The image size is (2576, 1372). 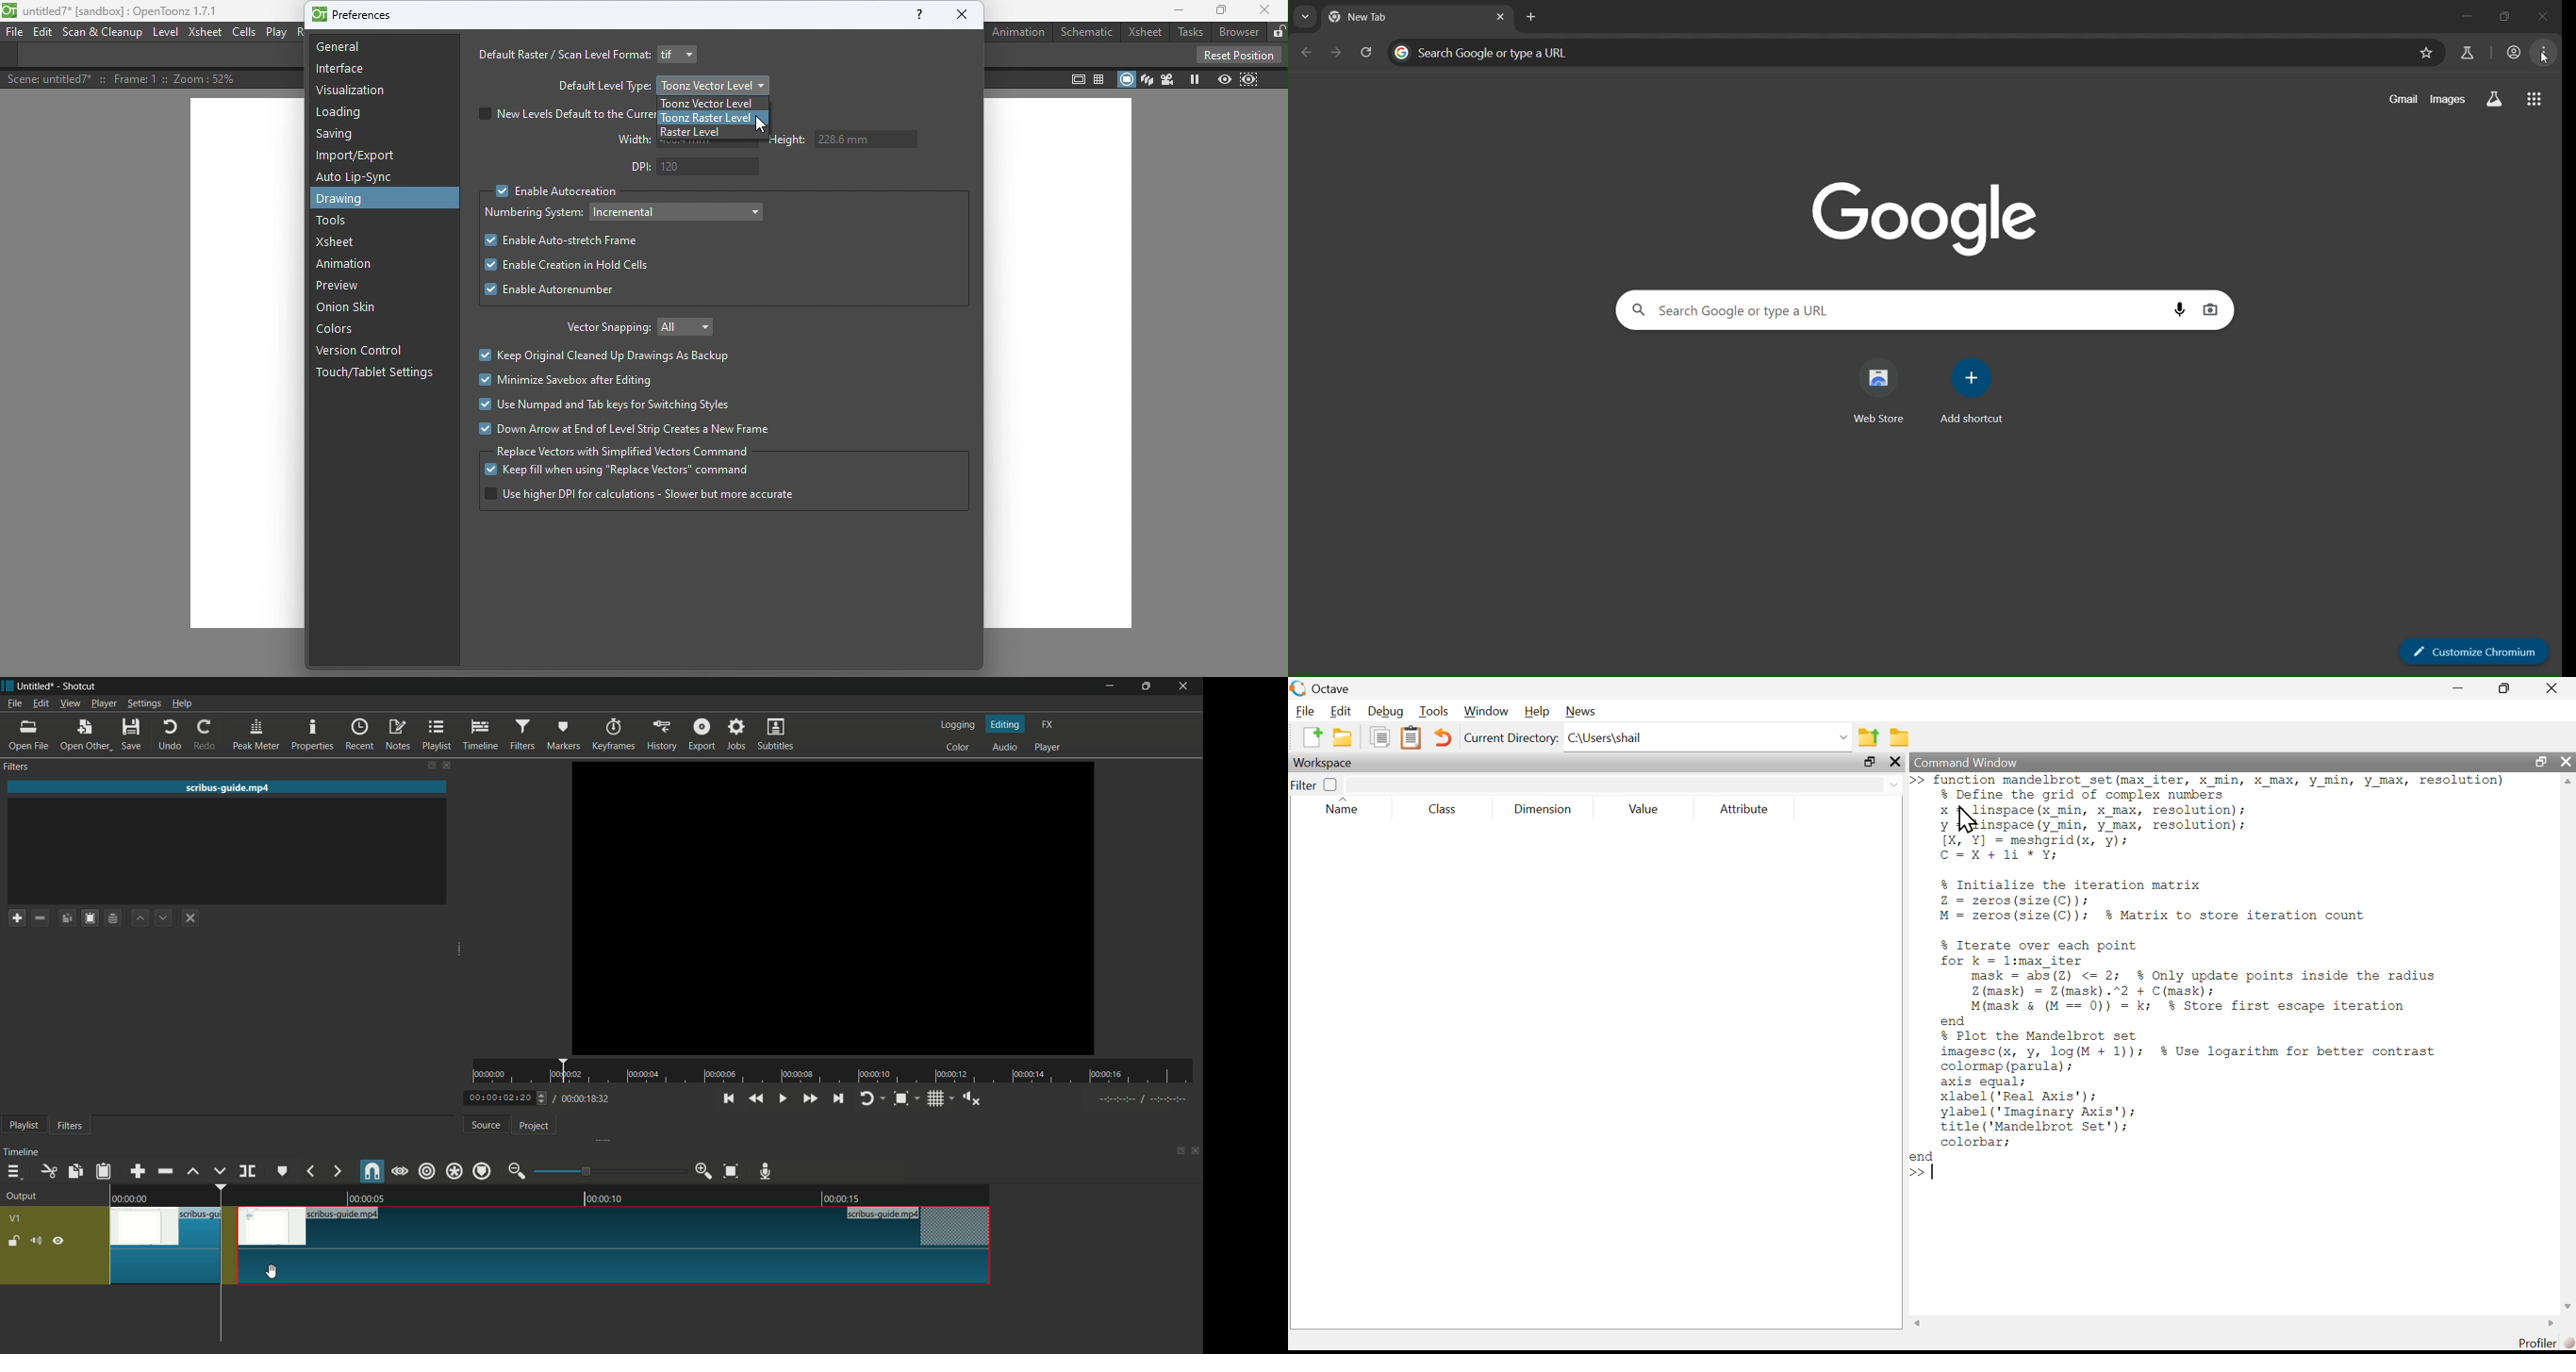 I want to click on maximize, so click(x=2541, y=762).